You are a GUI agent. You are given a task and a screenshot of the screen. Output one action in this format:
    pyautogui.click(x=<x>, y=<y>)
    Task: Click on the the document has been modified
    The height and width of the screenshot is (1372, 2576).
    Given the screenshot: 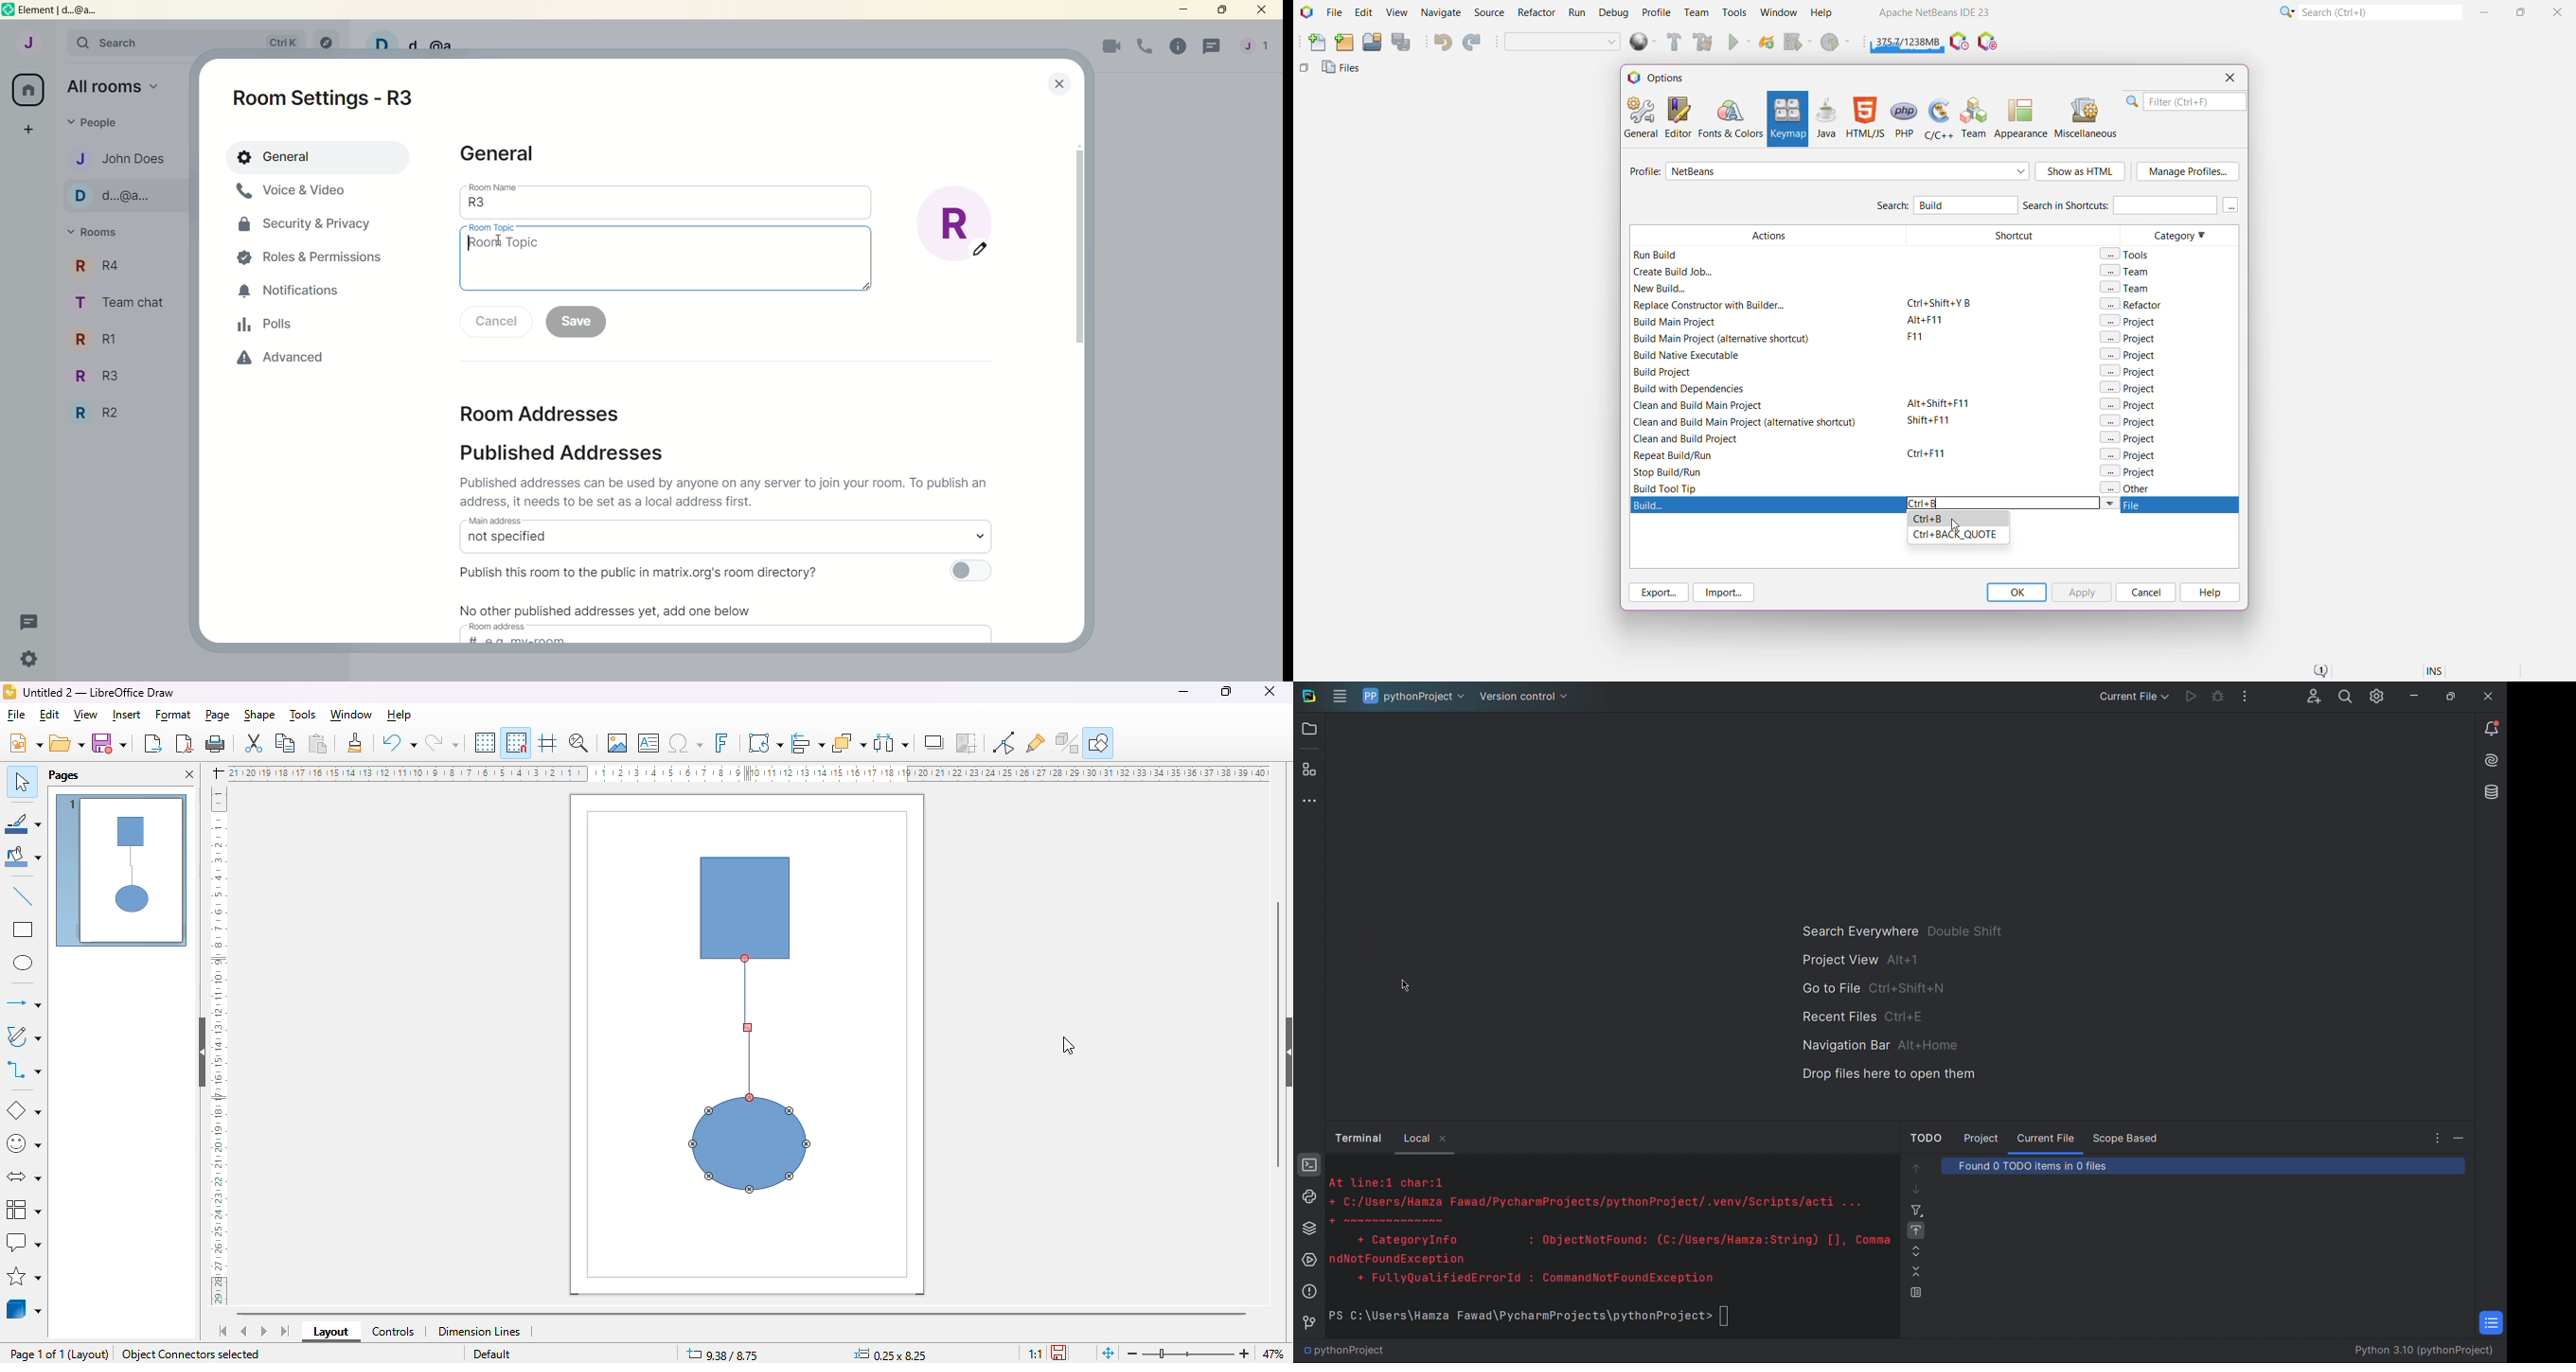 What is the action you would take?
    pyautogui.click(x=1060, y=1352)
    